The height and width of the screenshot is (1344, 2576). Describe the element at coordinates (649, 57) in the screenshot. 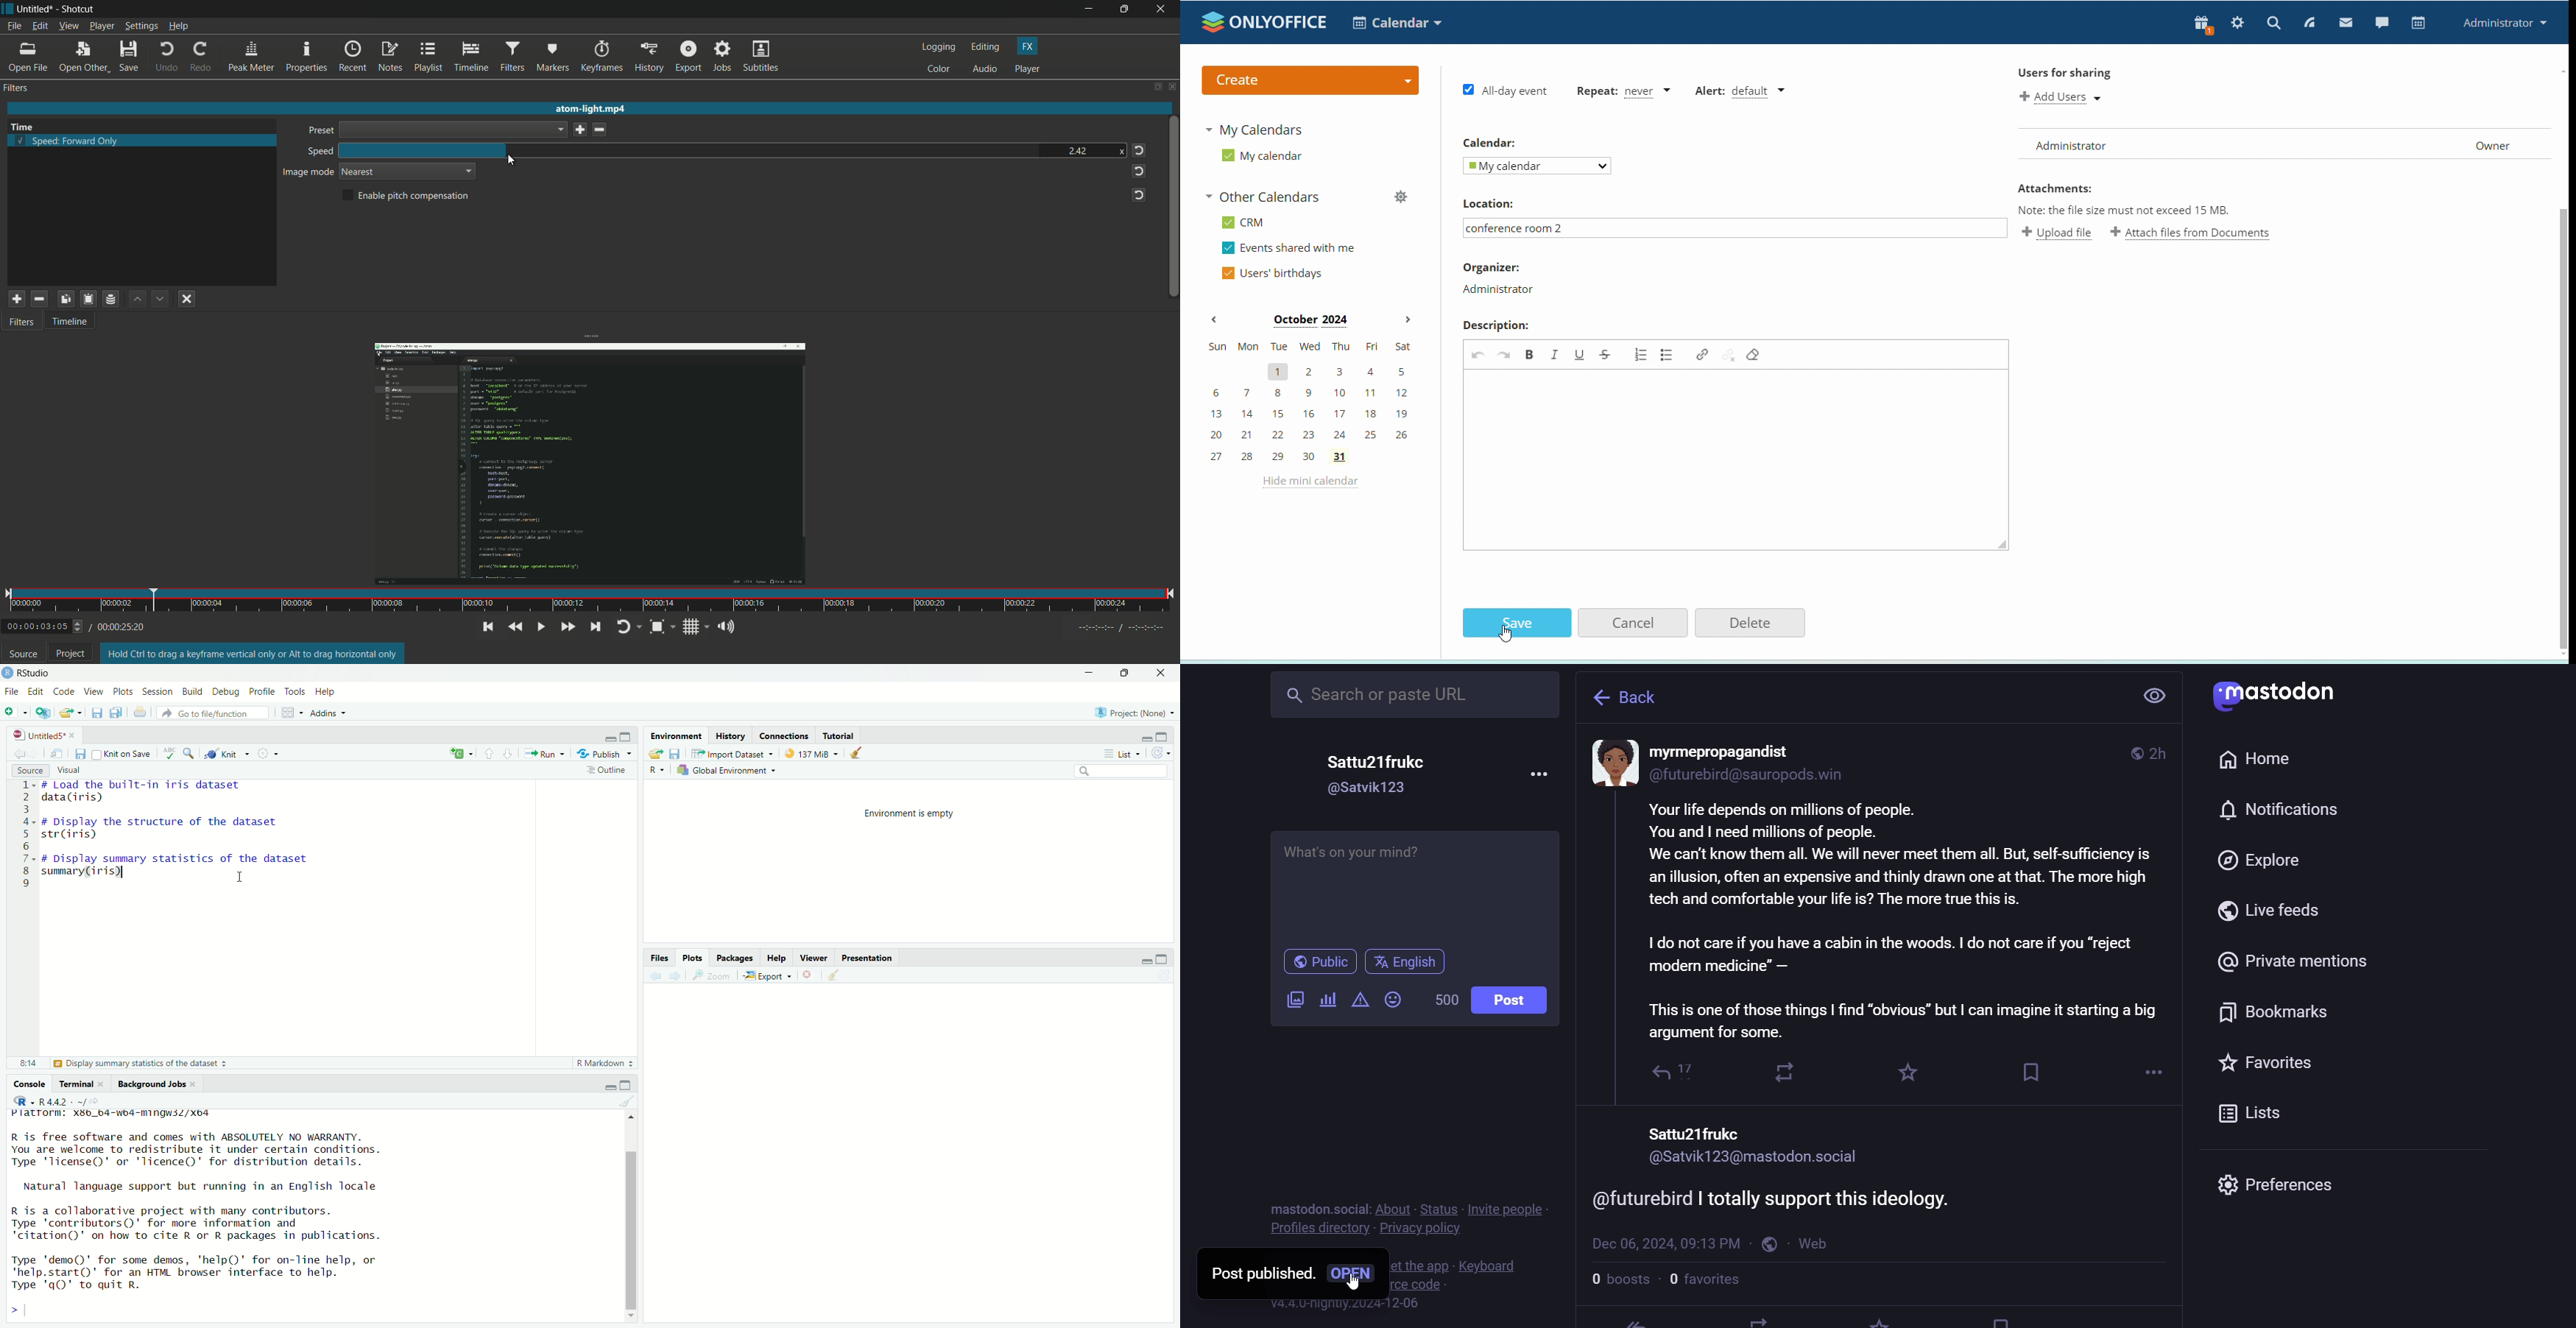

I see `history` at that location.